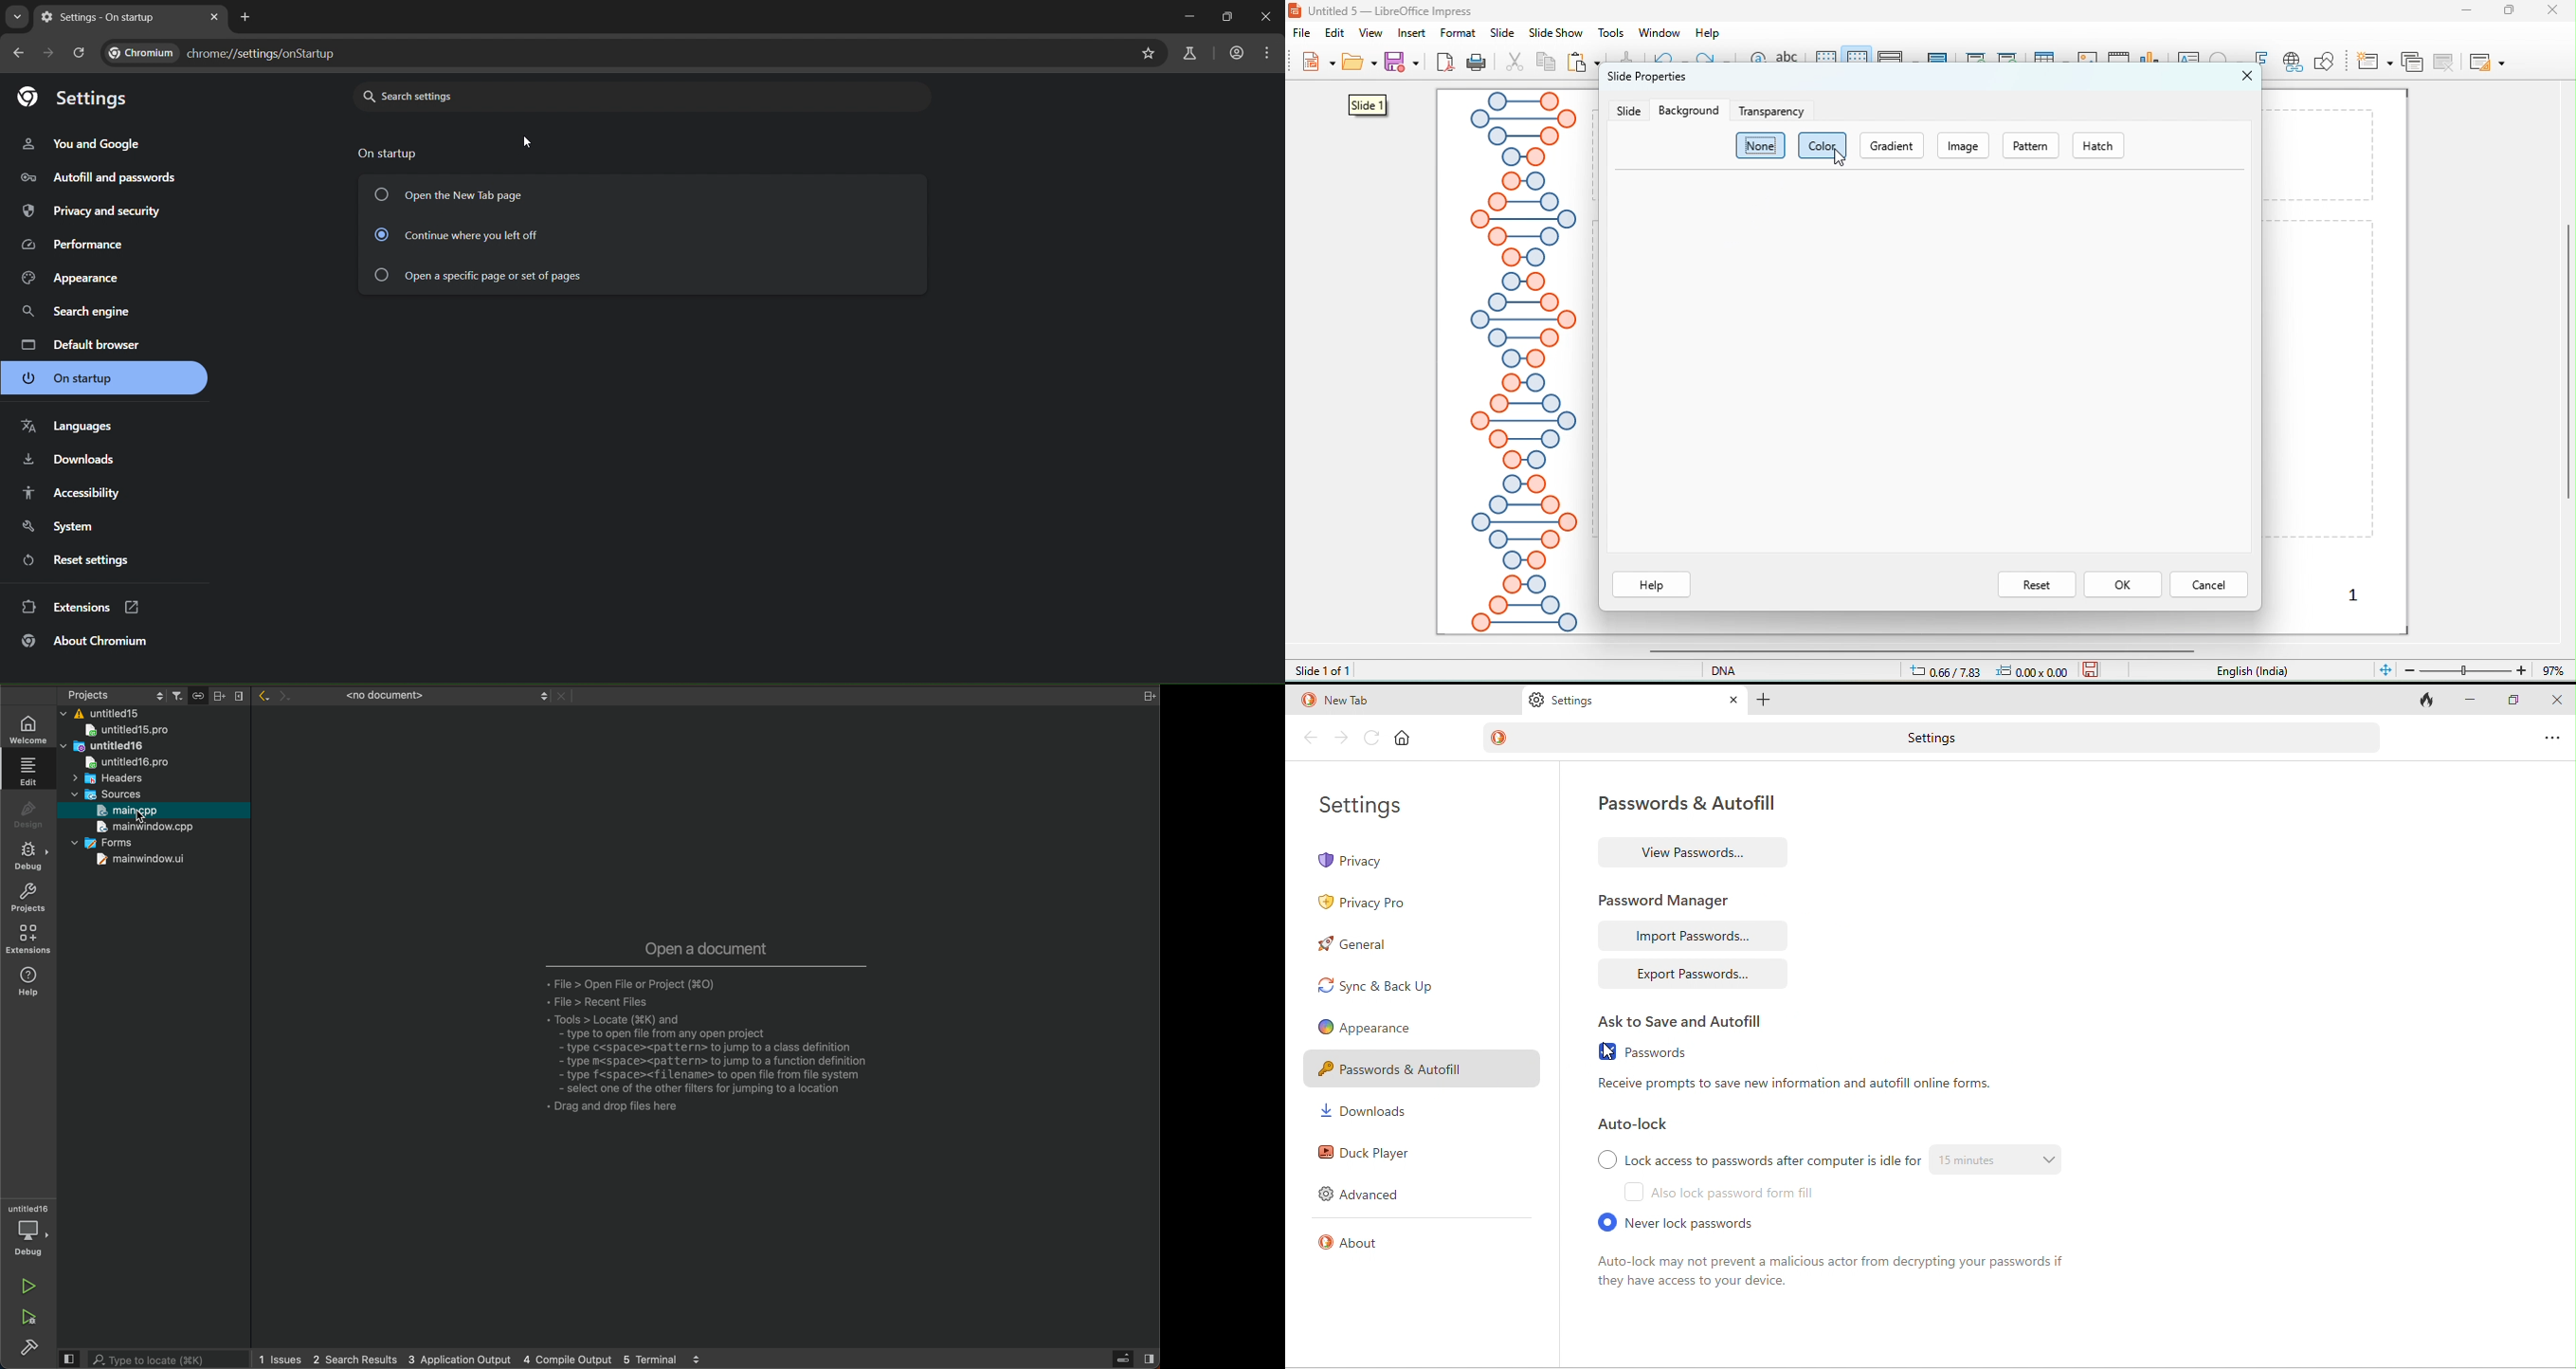 The image size is (2576, 1372). Describe the element at coordinates (67, 428) in the screenshot. I see `languages` at that location.